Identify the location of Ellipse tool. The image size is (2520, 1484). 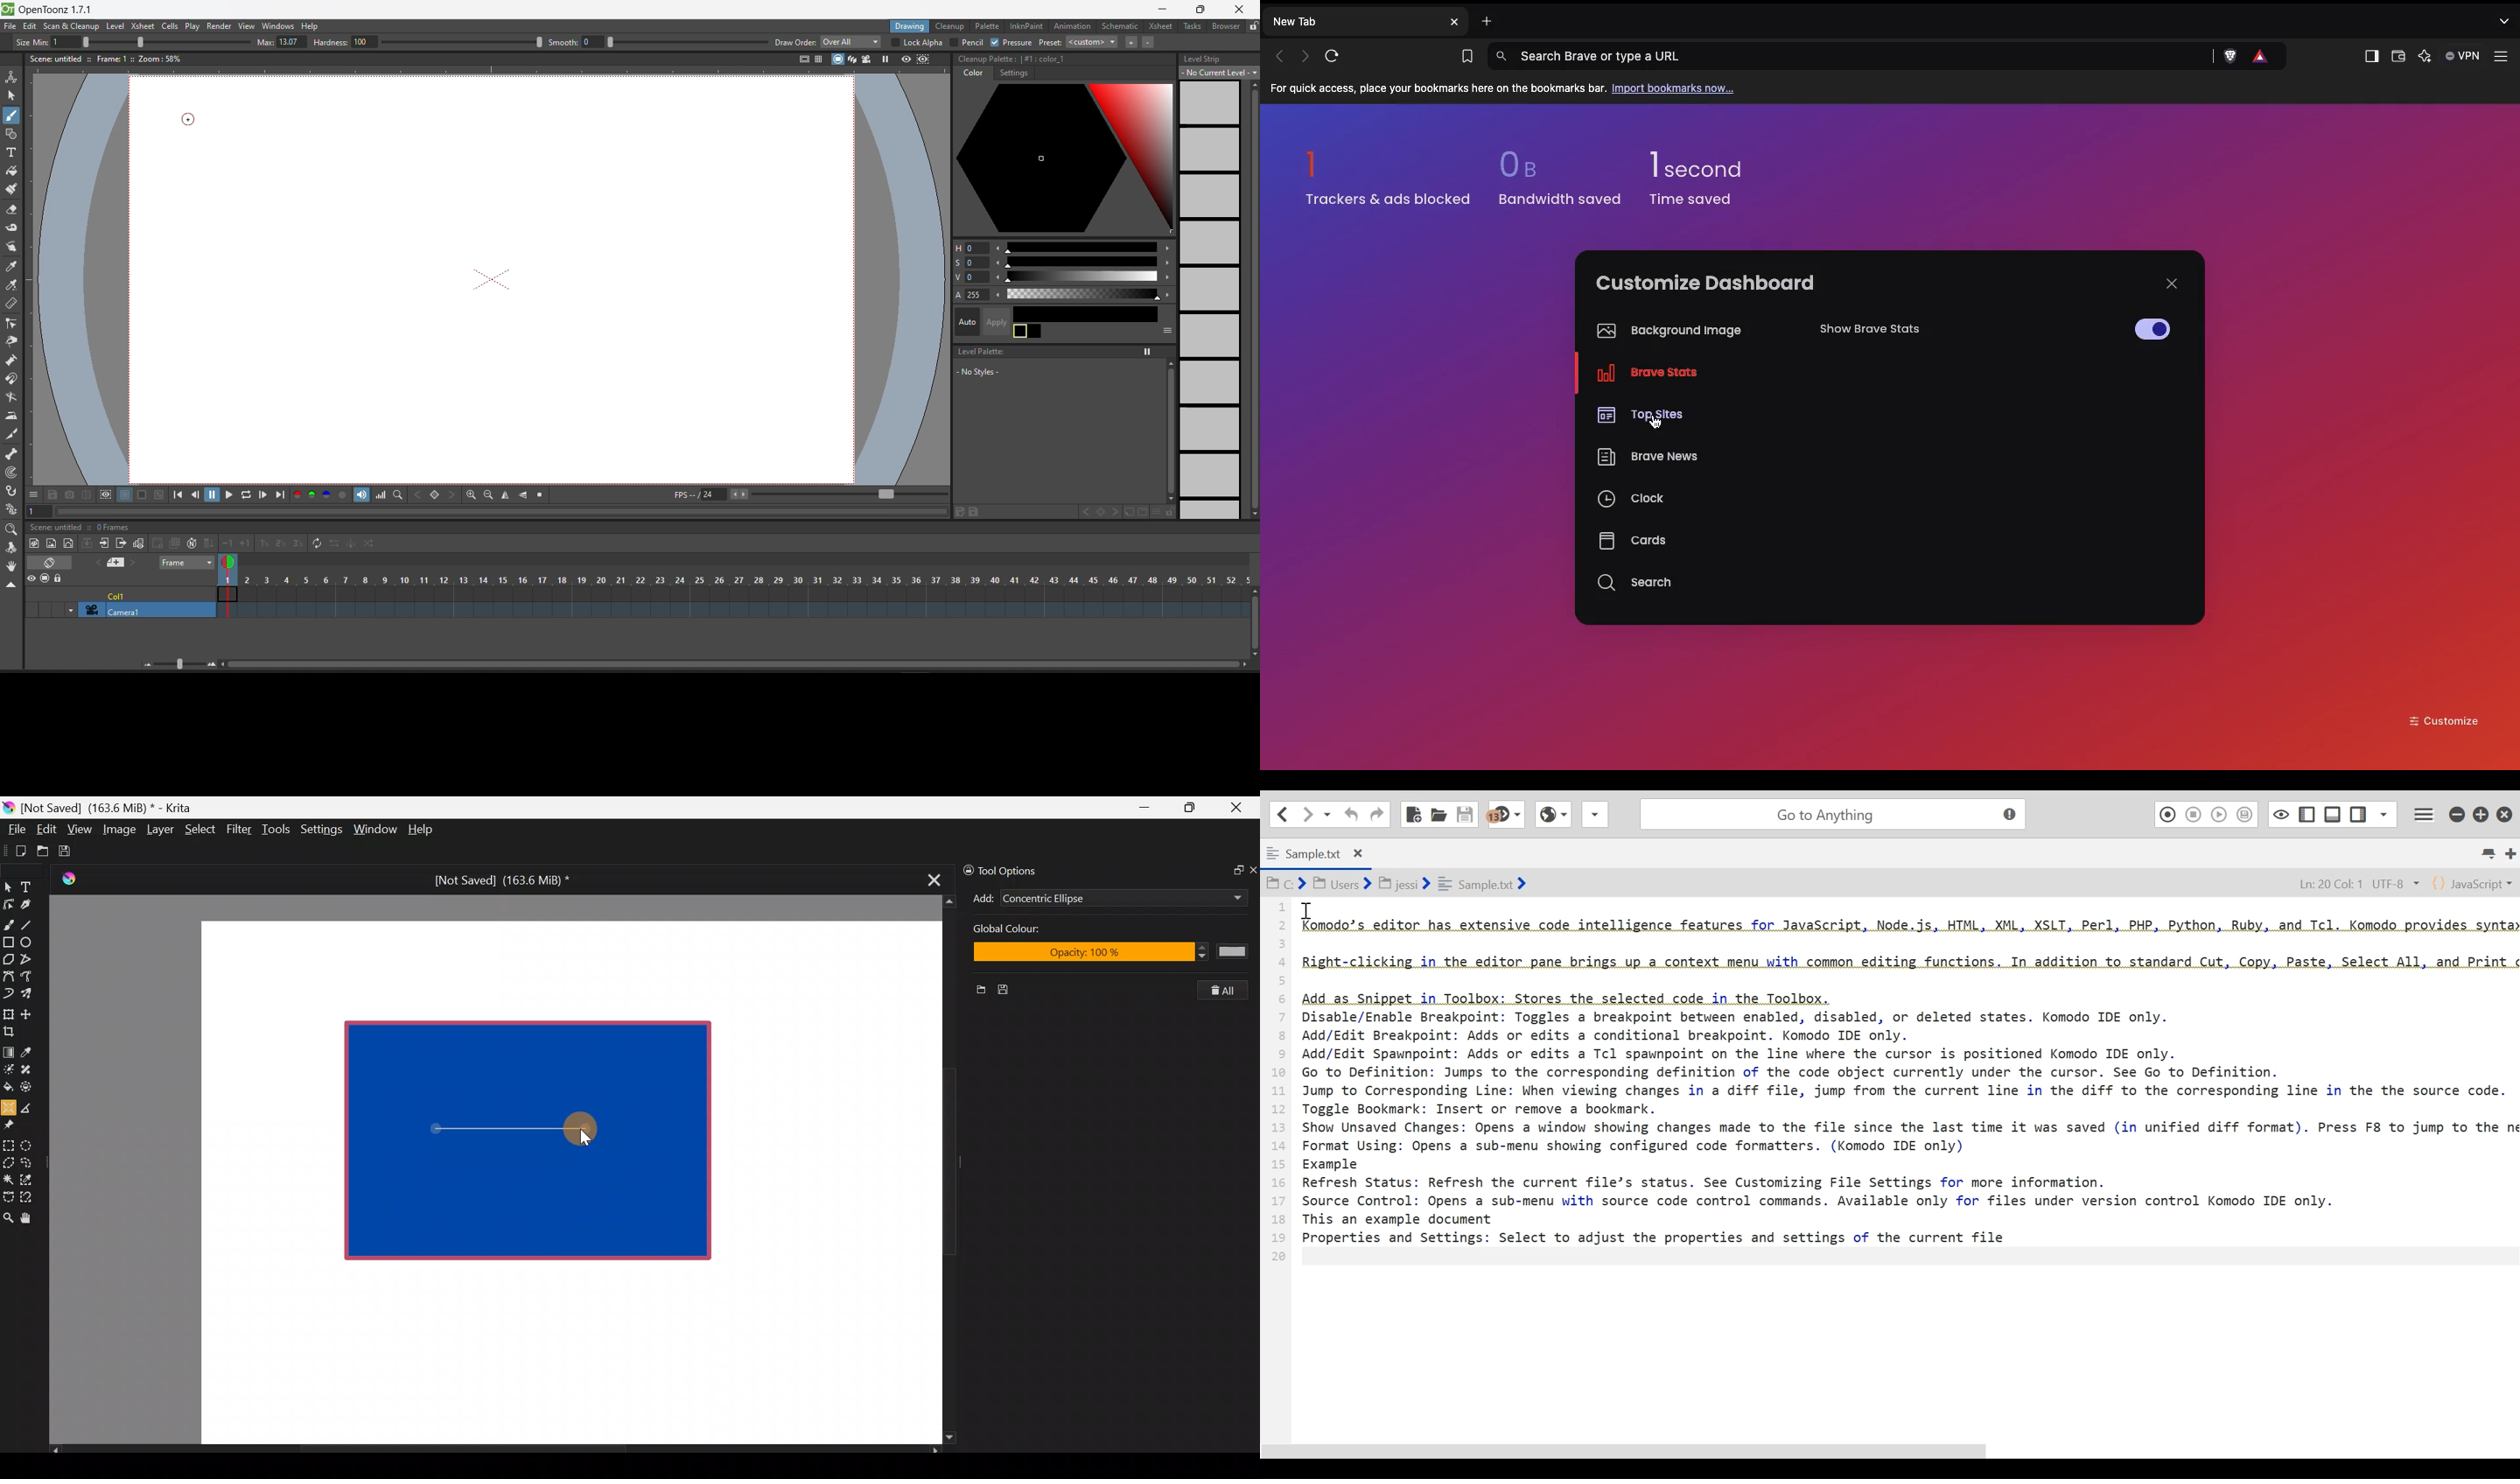
(32, 941).